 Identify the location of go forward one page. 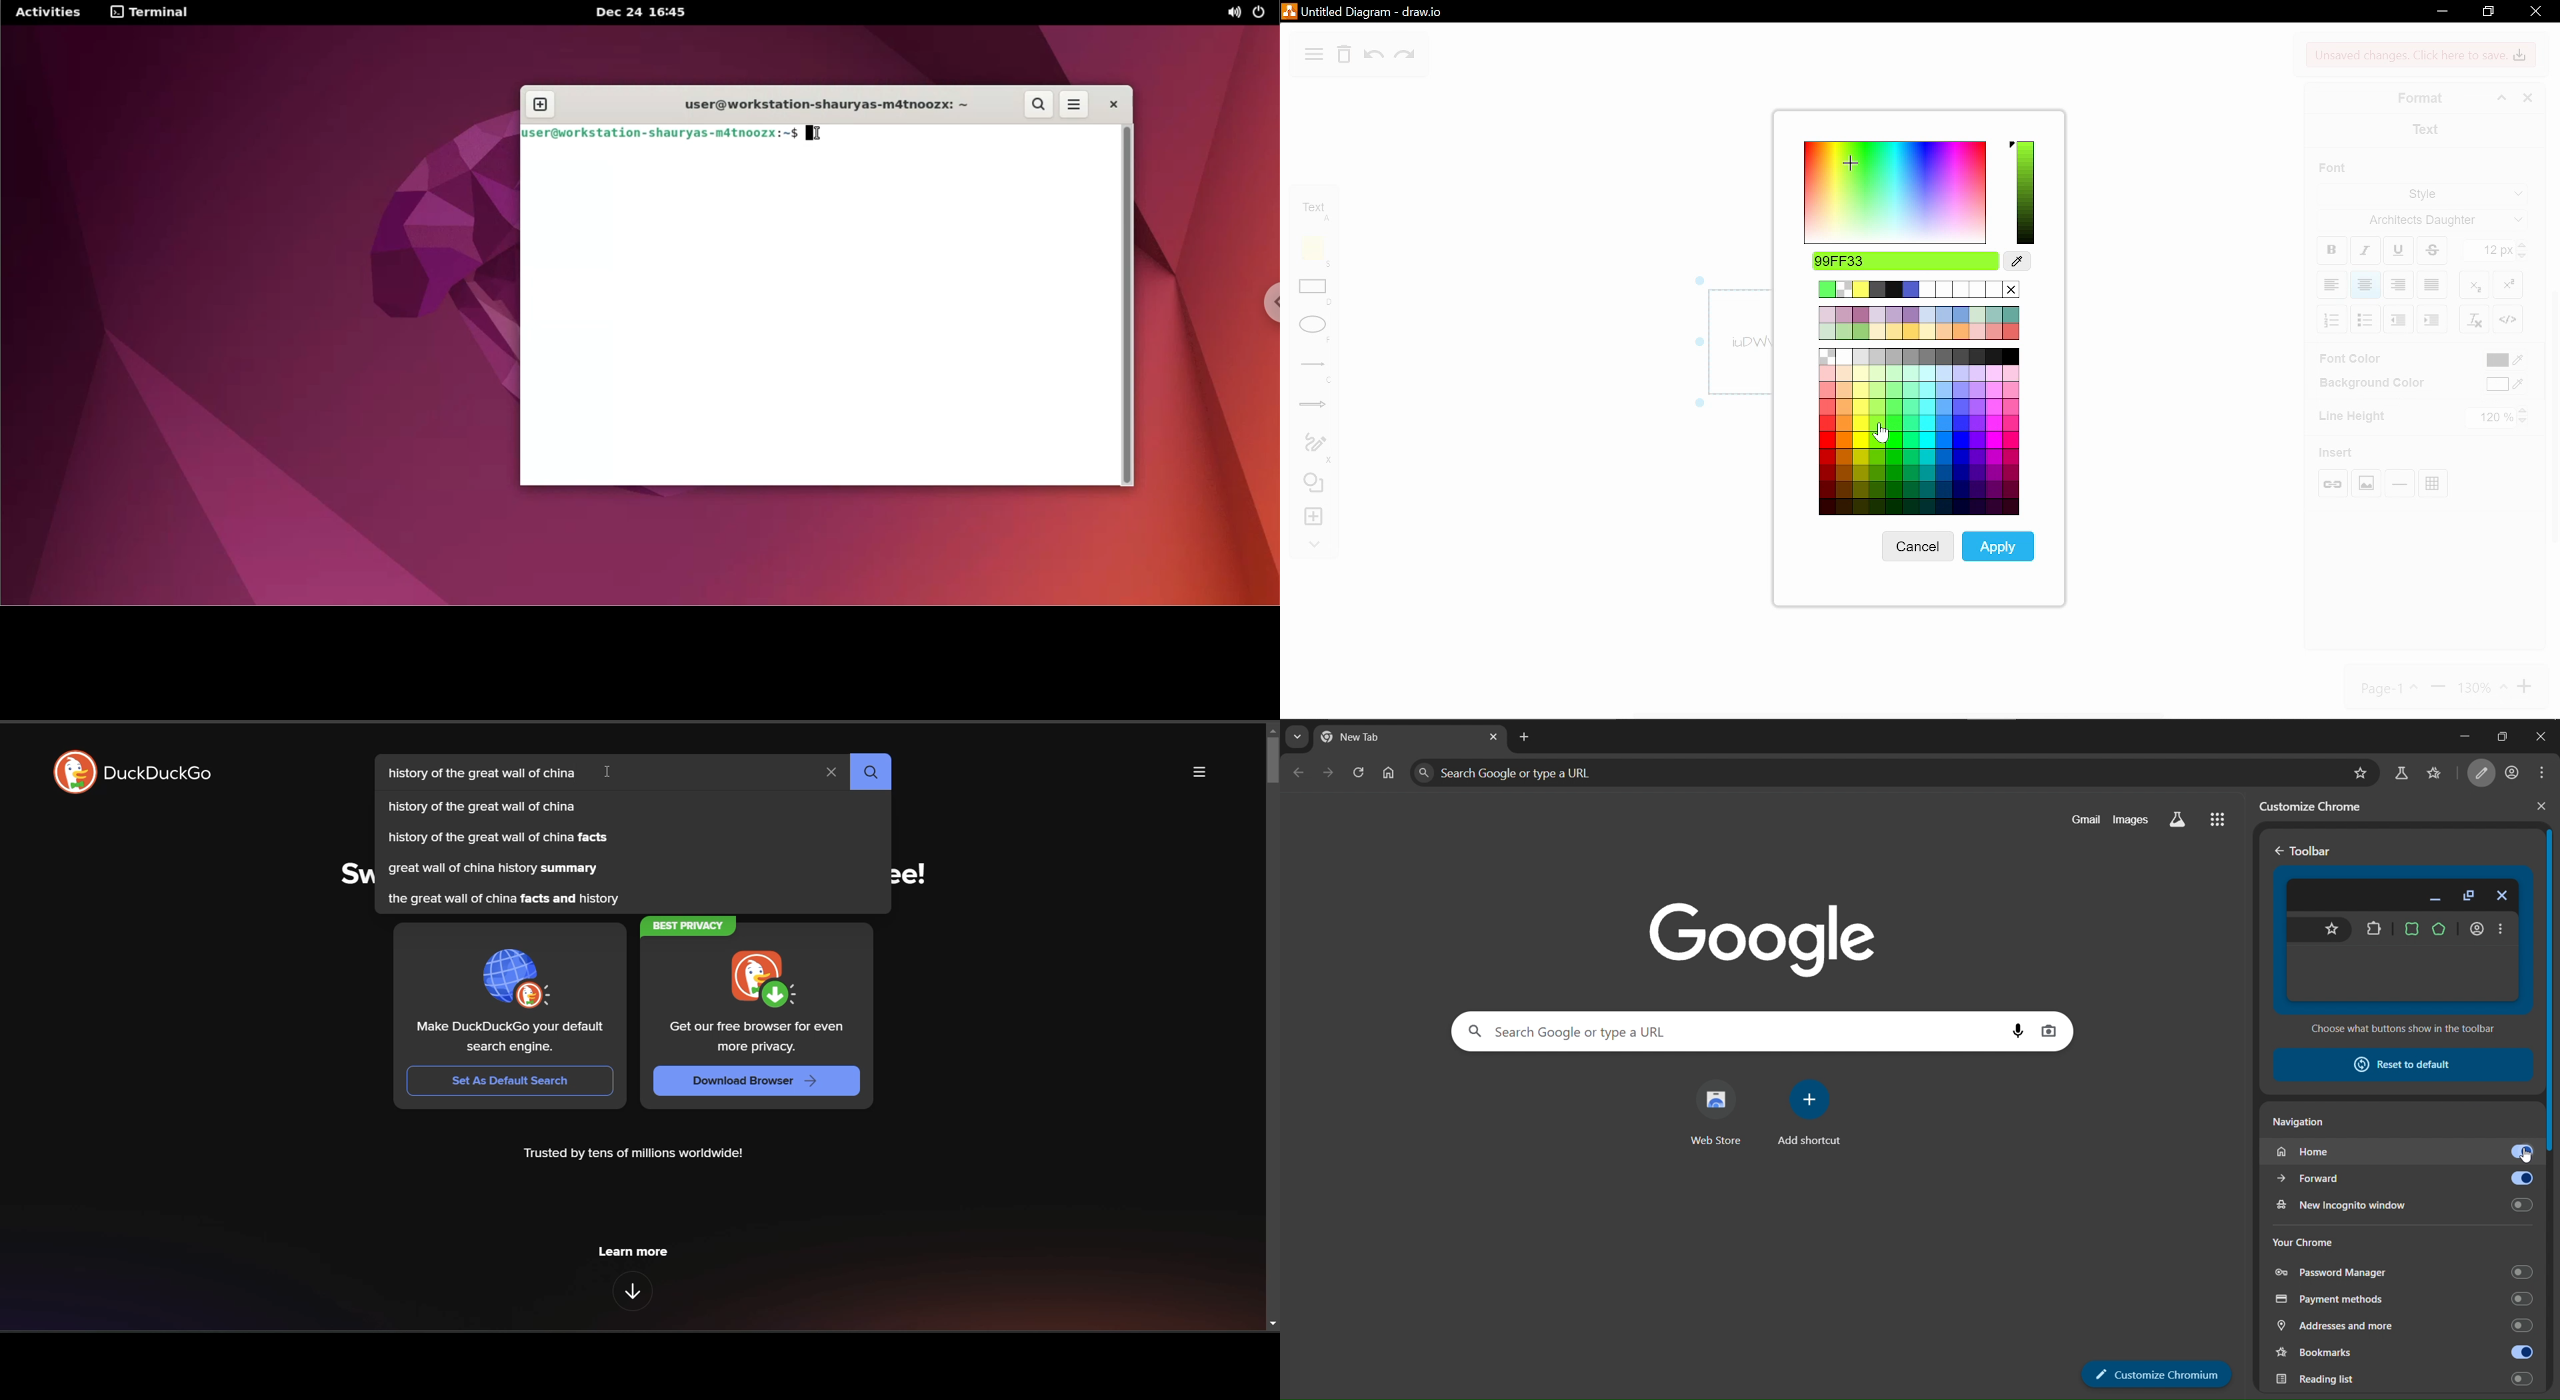
(1331, 776).